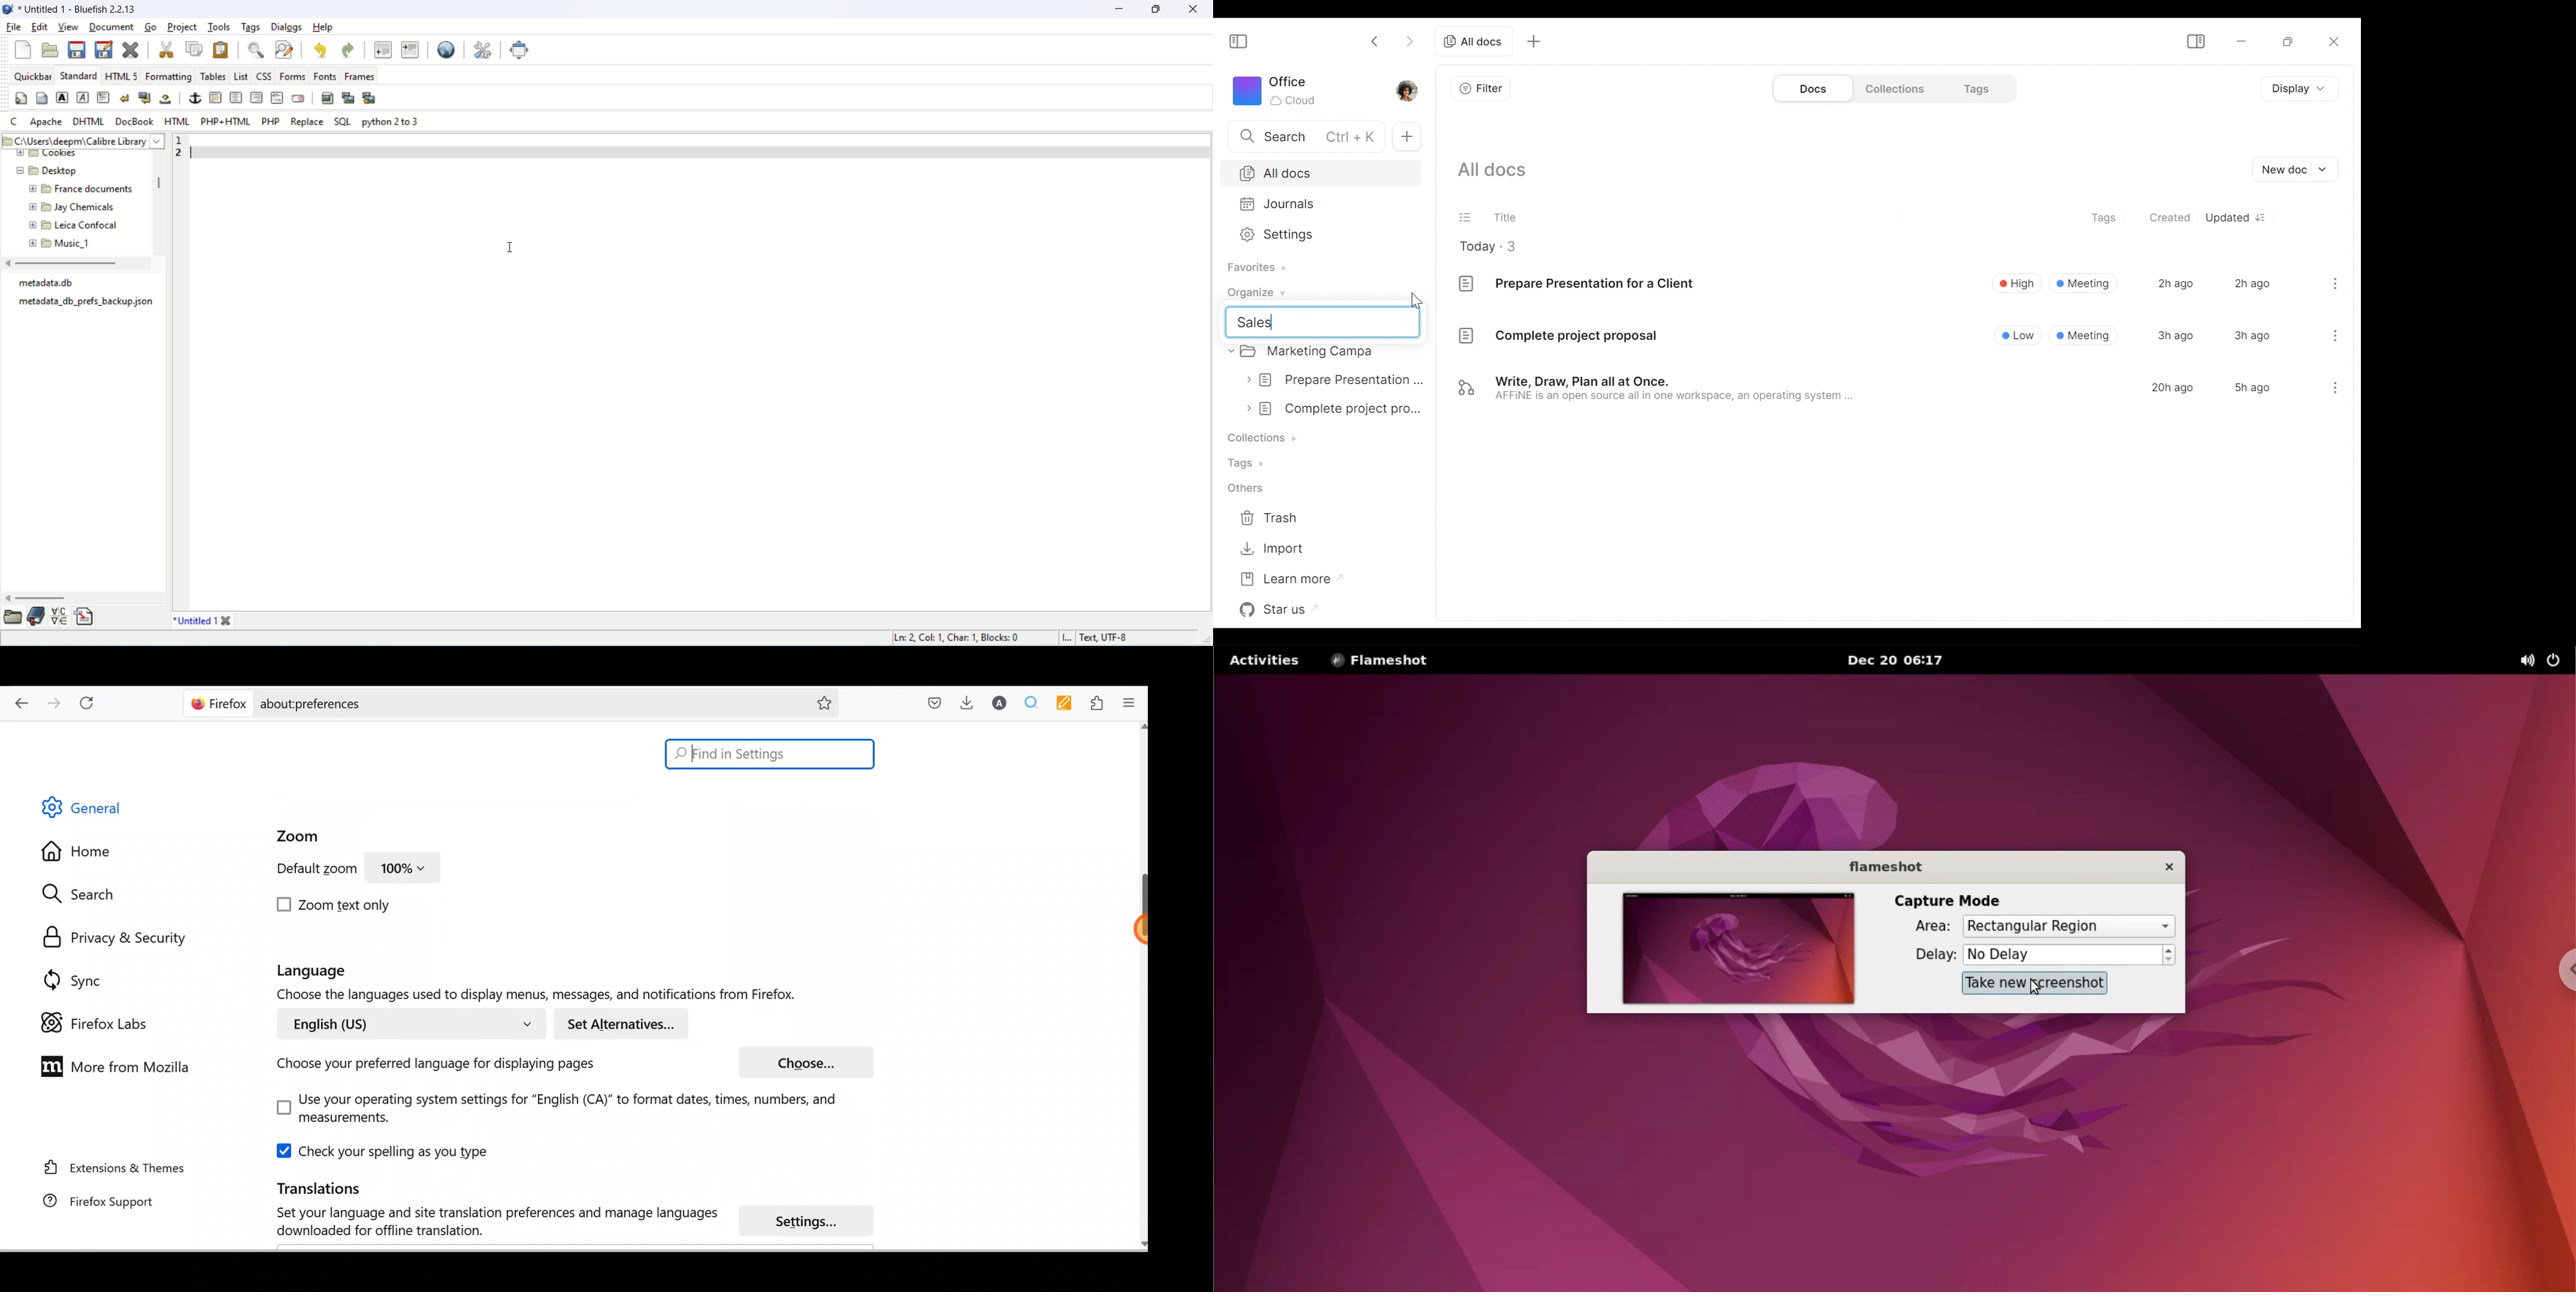  Describe the element at coordinates (1318, 203) in the screenshot. I see `Journals` at that location.